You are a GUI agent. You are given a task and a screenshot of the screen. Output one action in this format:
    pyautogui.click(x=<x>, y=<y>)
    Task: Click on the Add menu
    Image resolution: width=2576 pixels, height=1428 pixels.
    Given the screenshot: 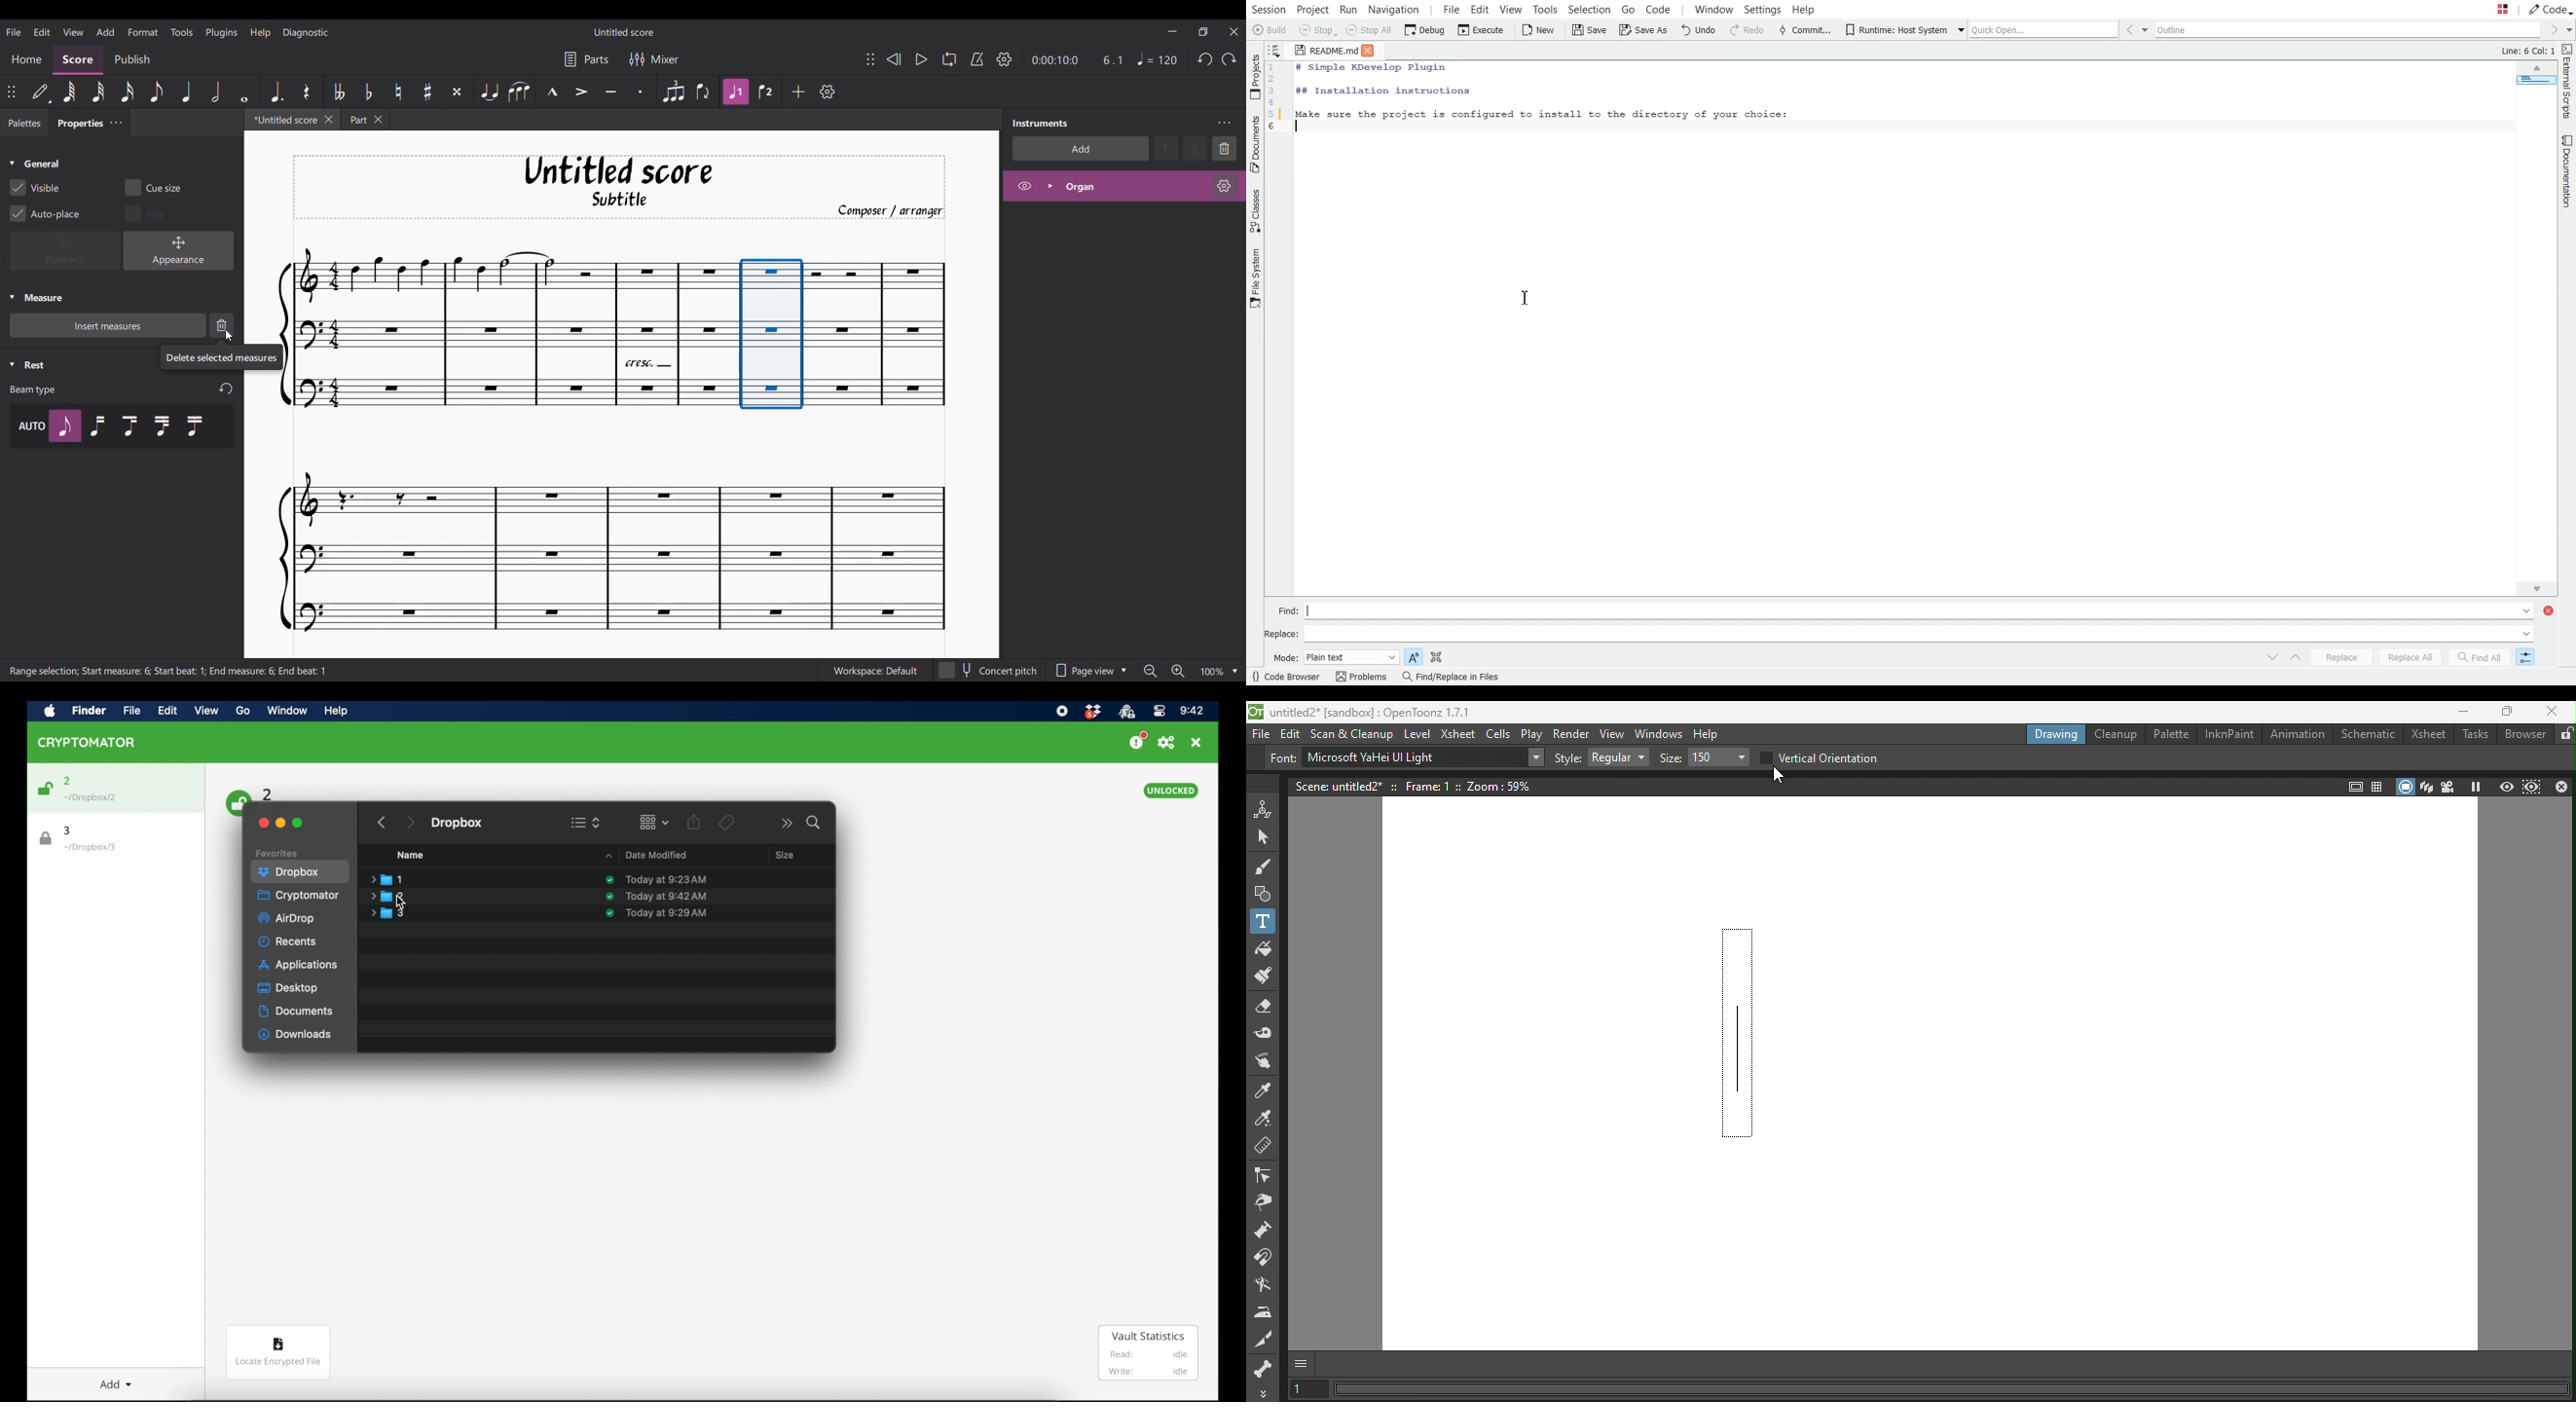 What is the action you would take?
    pyautogui.click(x=105, y=31)
    